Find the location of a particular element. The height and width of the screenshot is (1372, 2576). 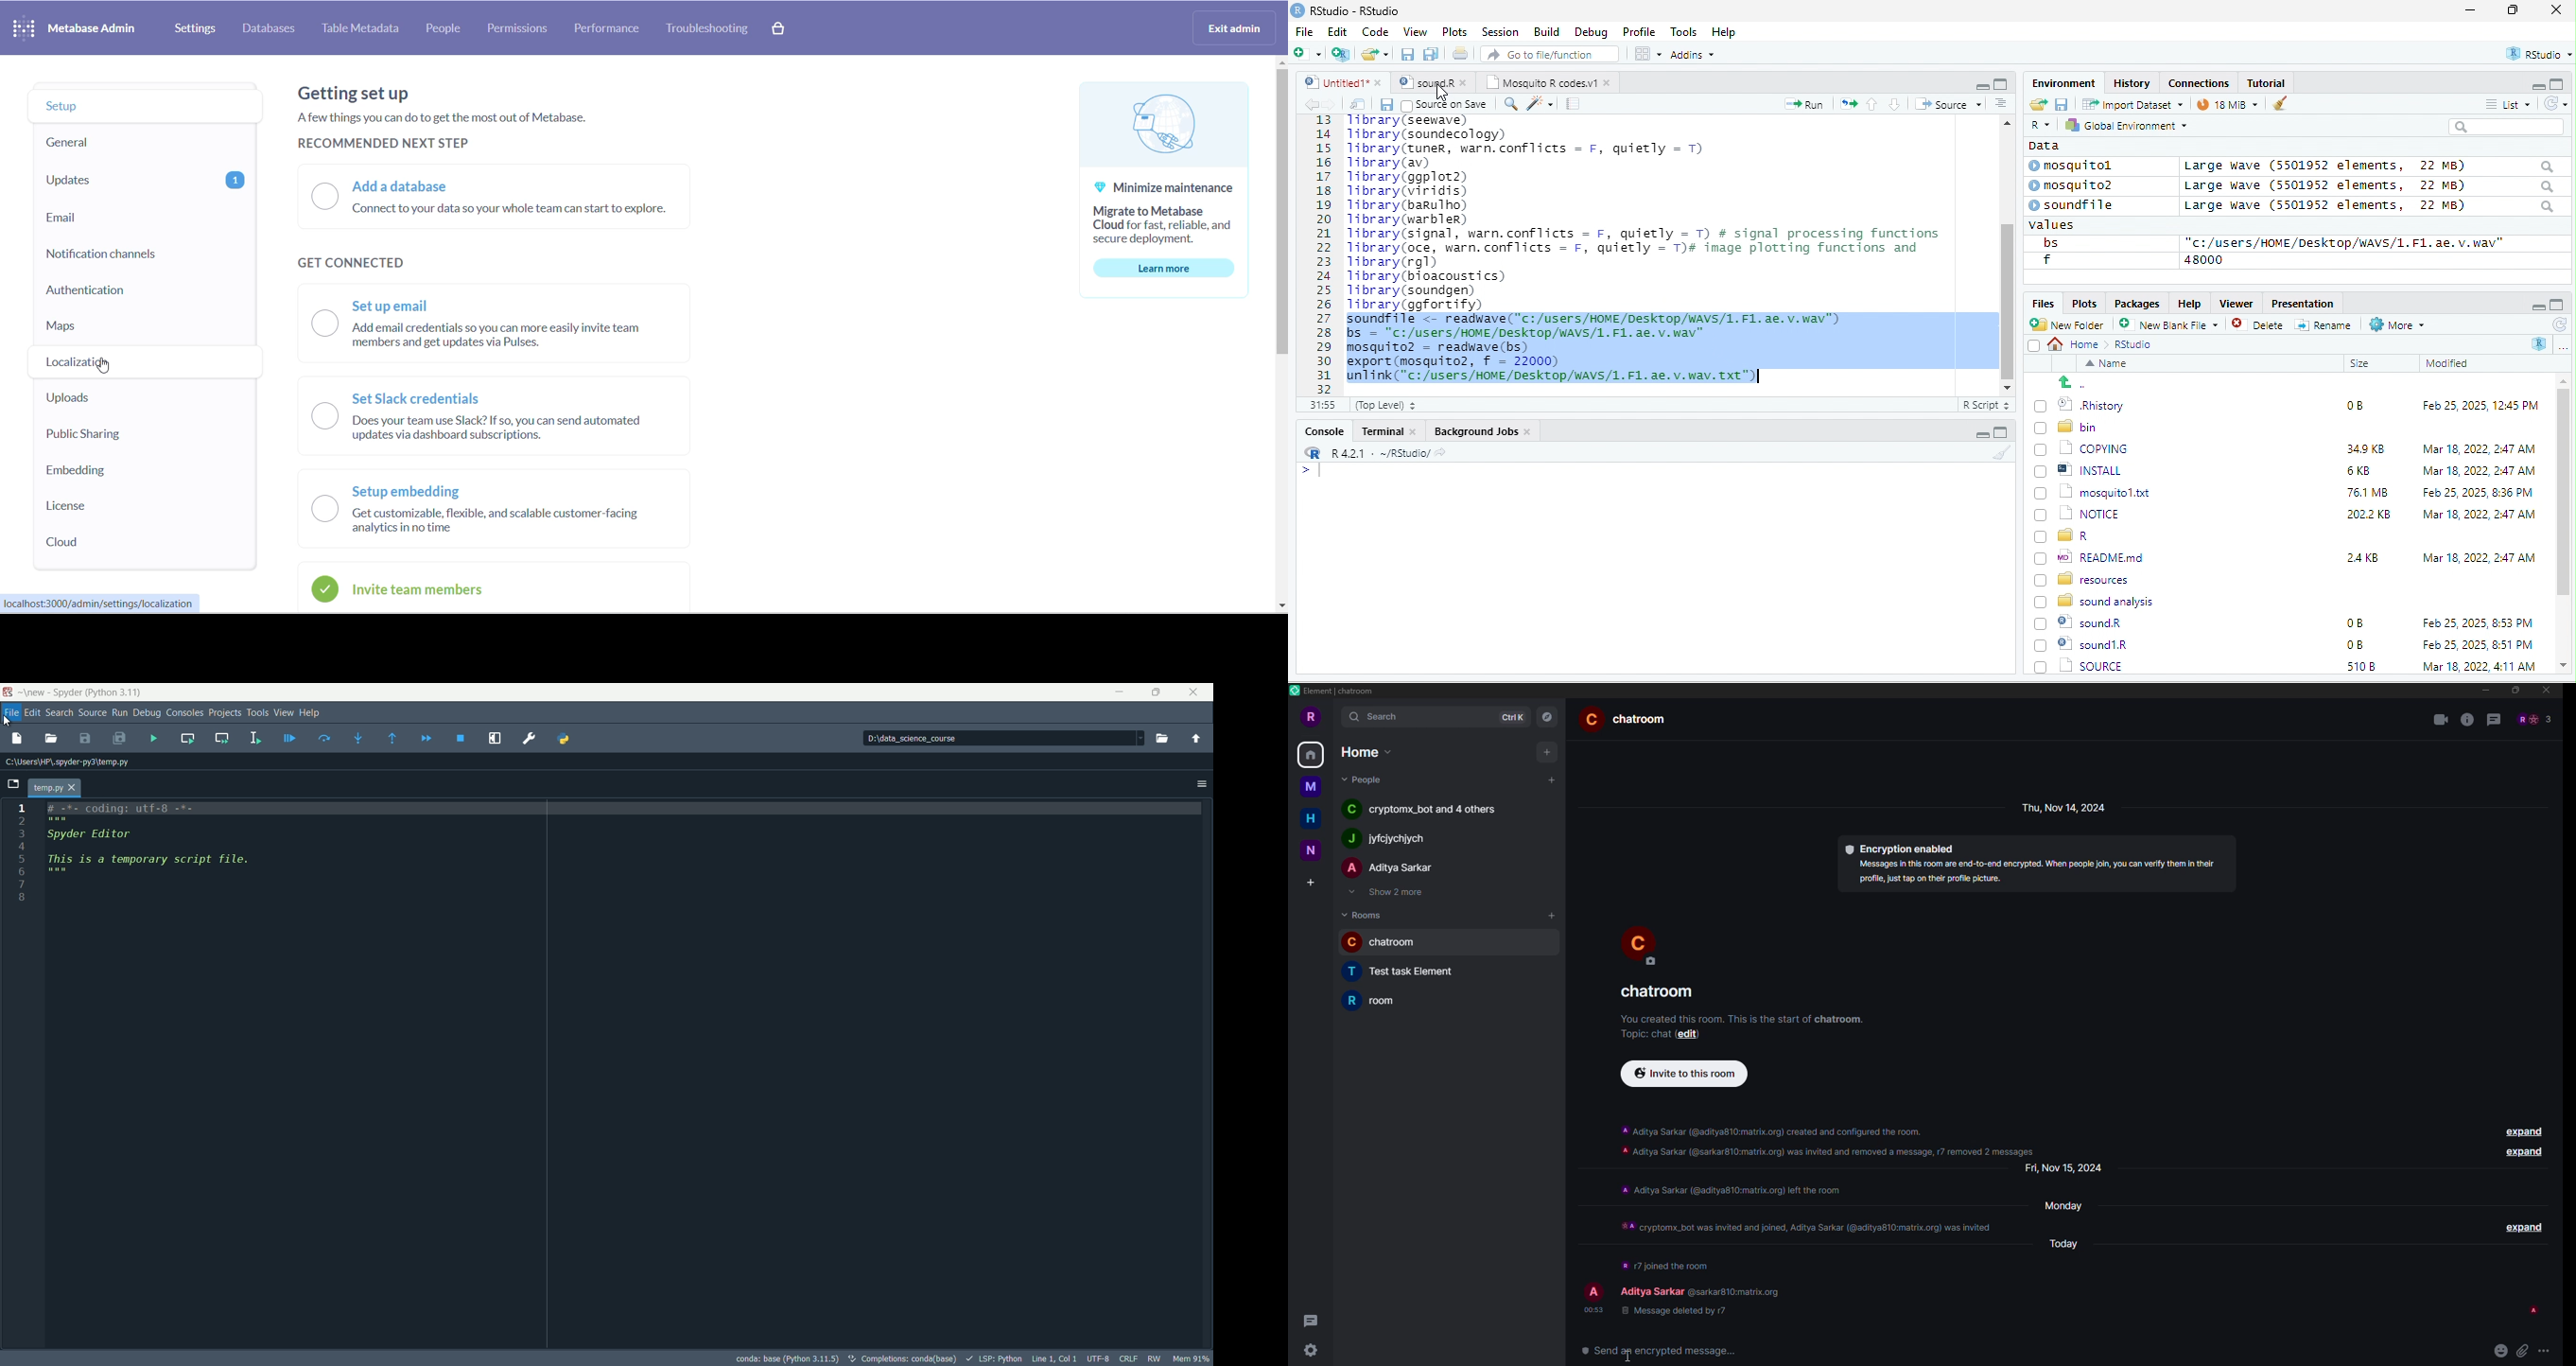

sharpen is located at coordinates (1540, 103).